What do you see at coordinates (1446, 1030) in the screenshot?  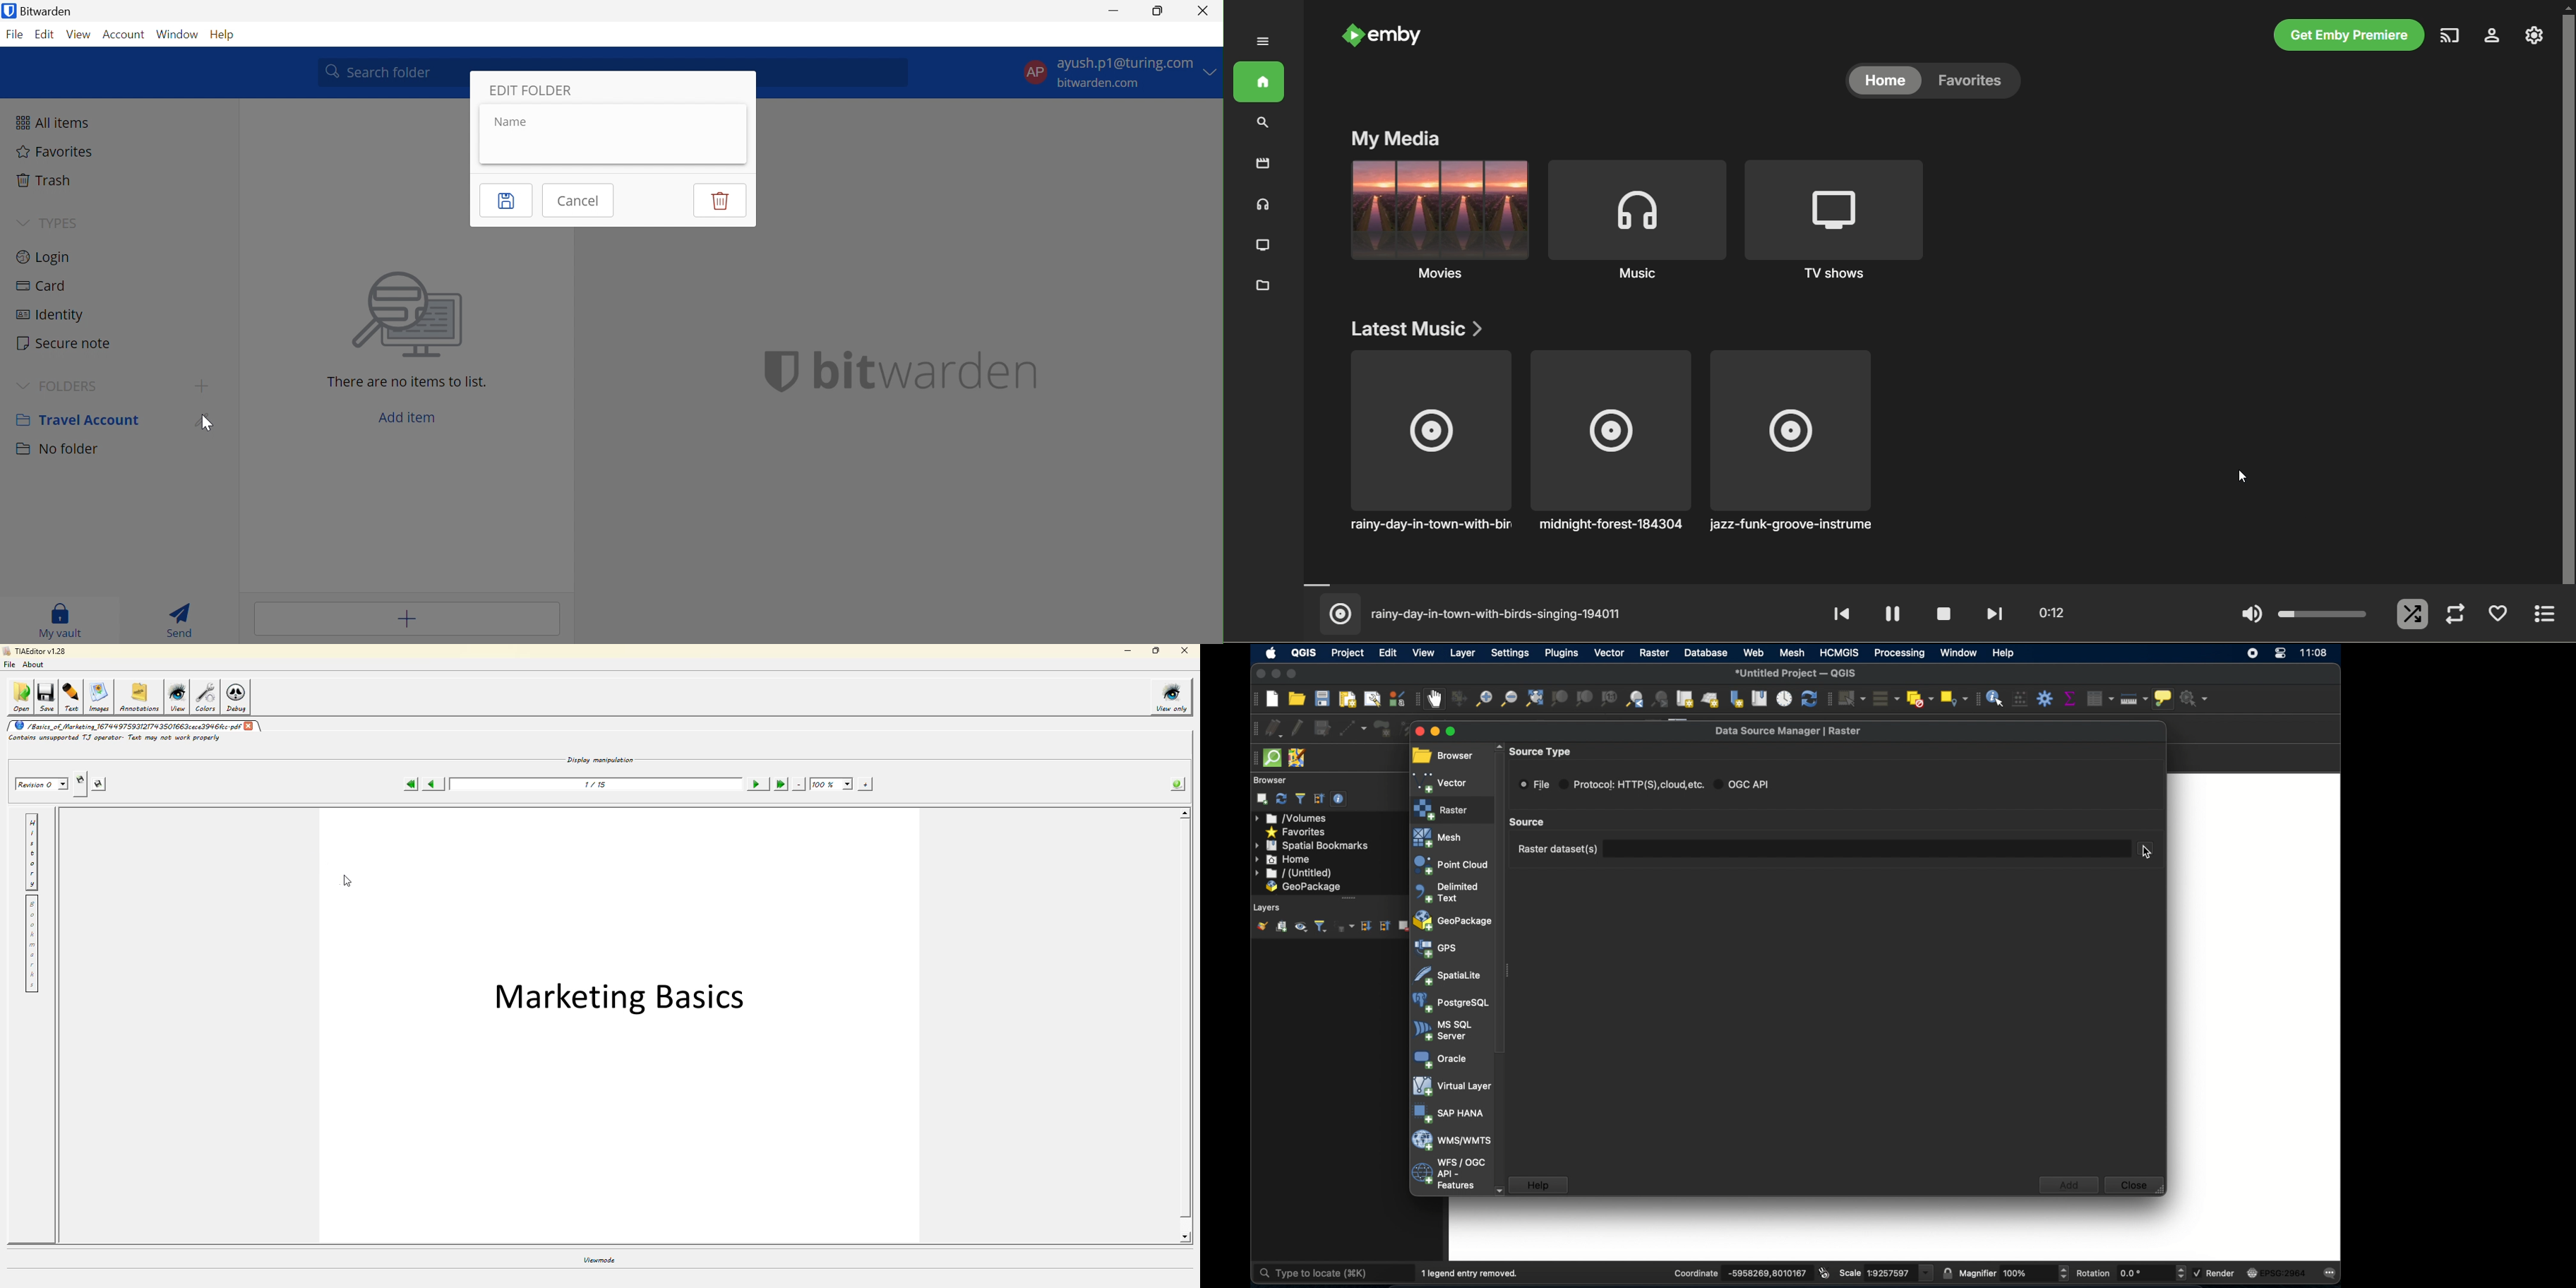 I see `ms sql server` at bounding box center [1446, 1030].